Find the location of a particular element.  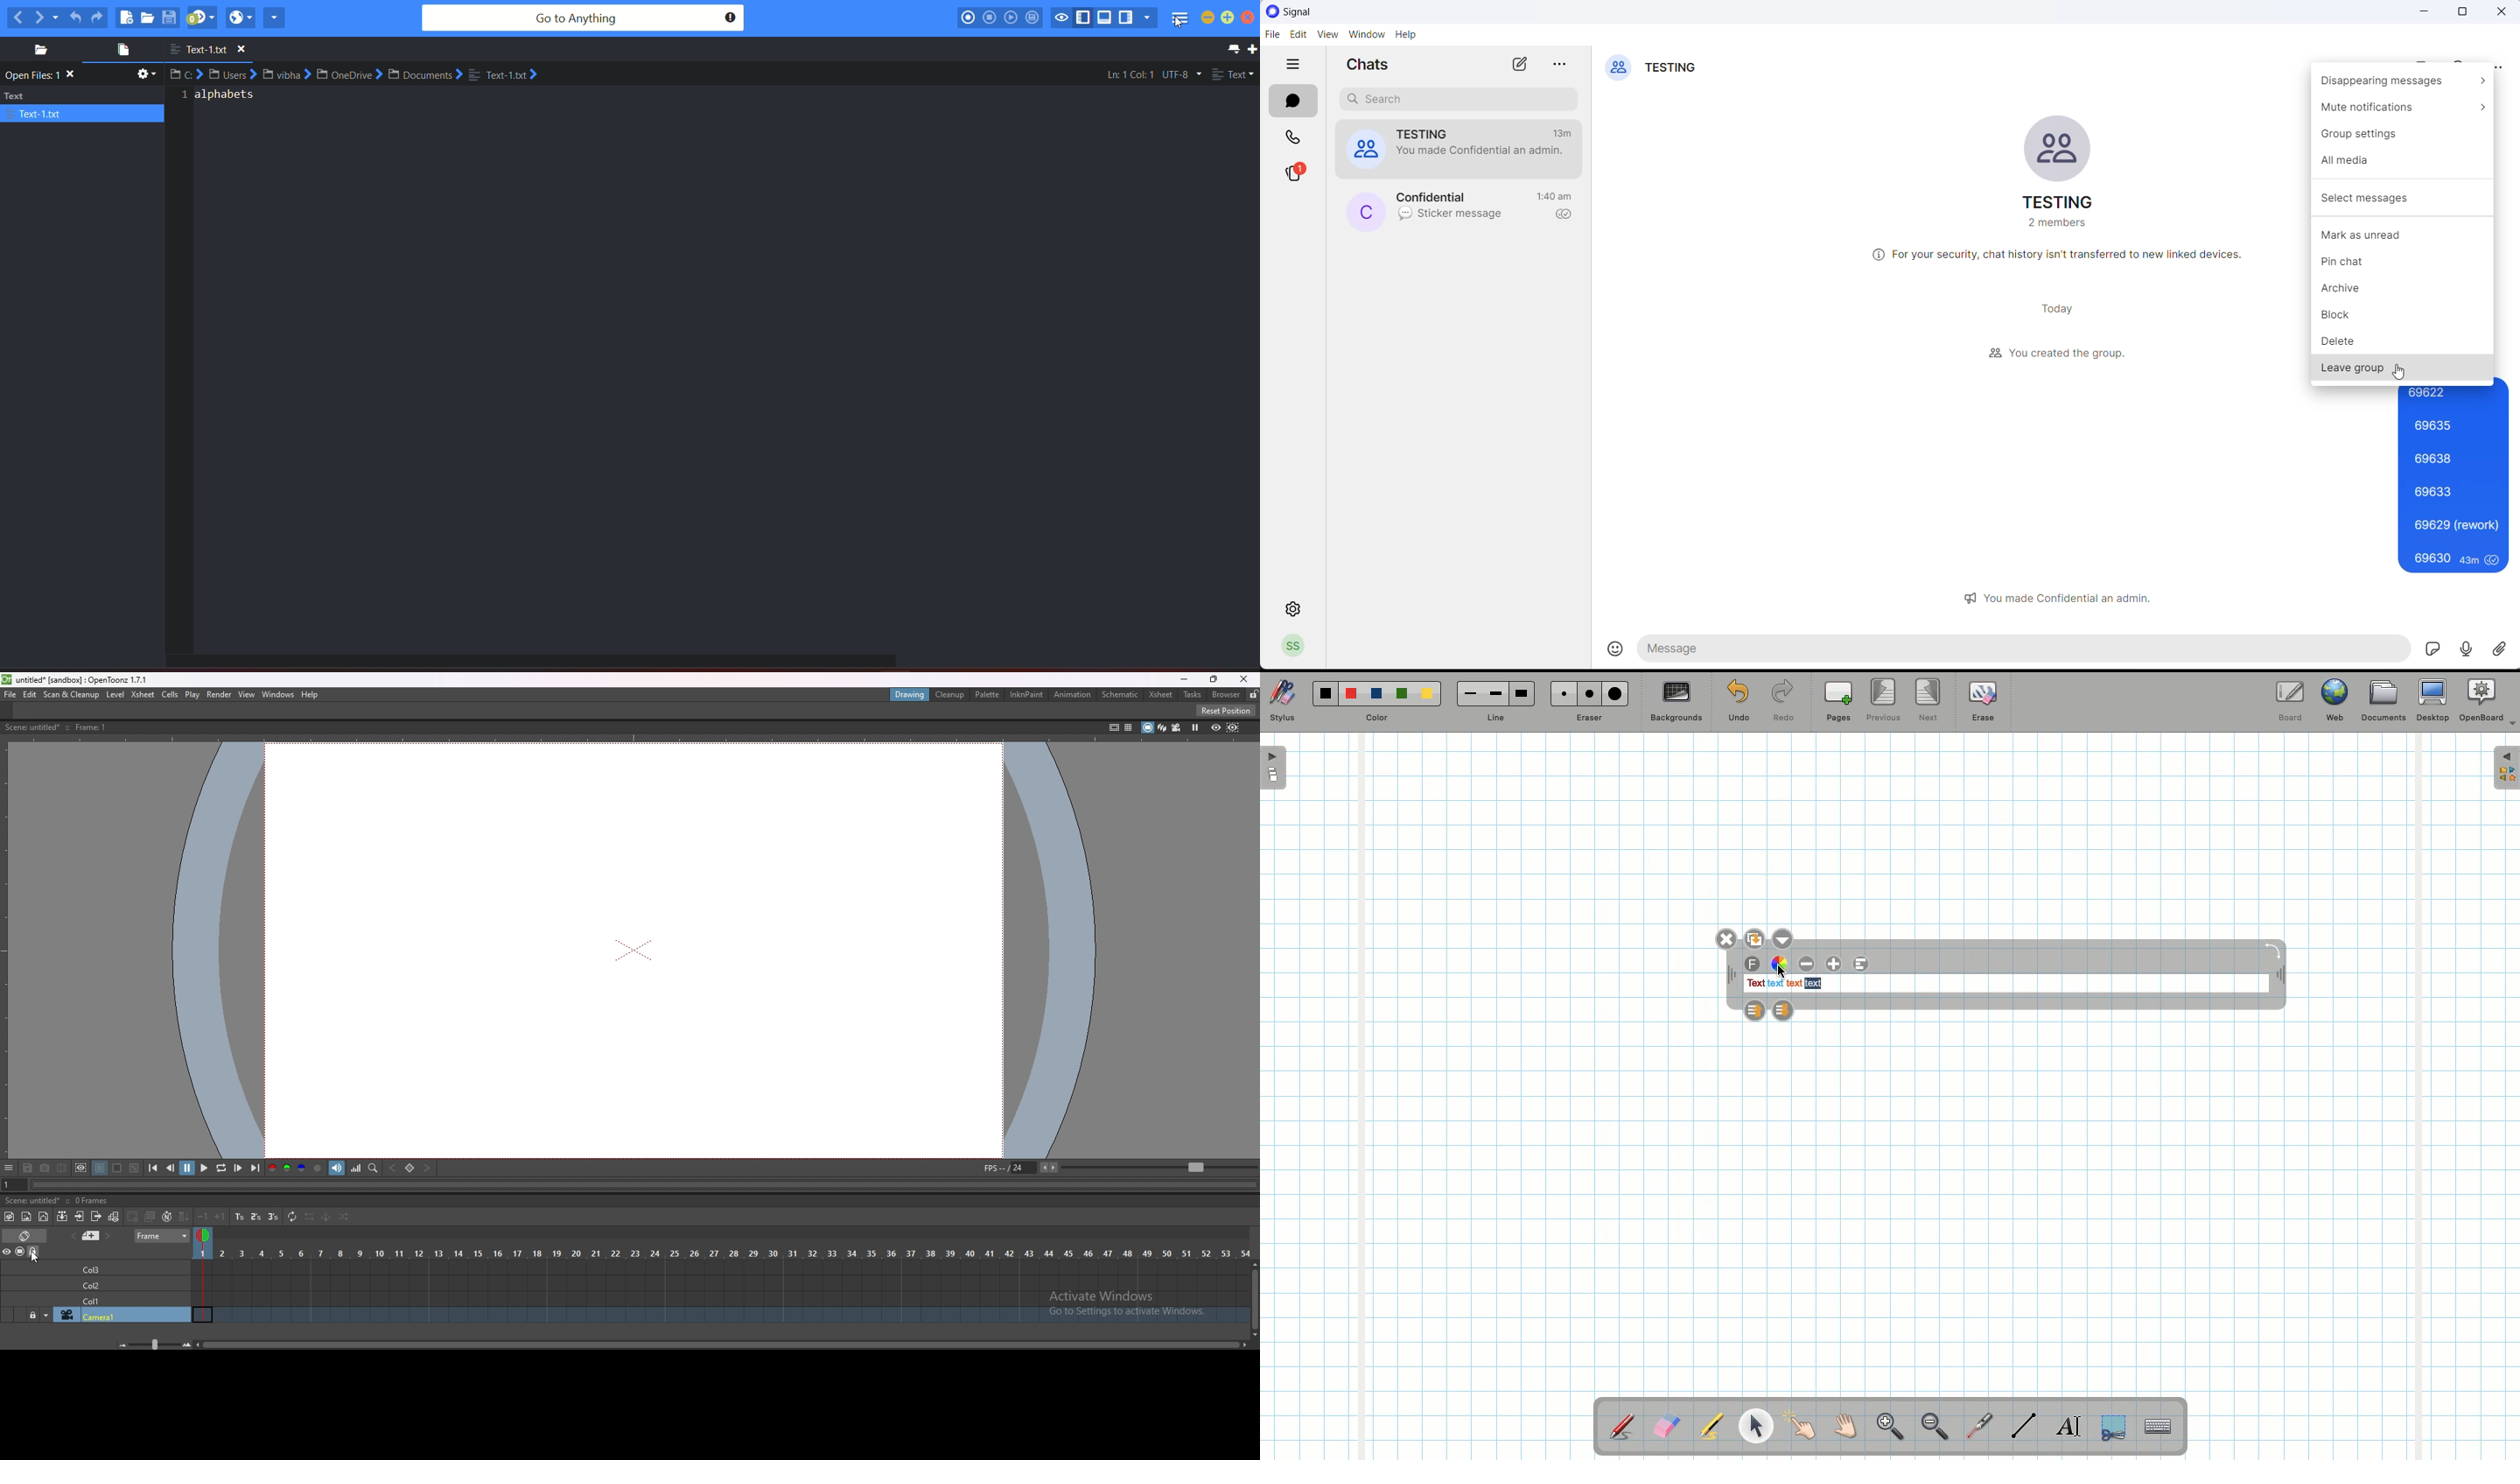

reverse is located at coordinates (309, 1217).